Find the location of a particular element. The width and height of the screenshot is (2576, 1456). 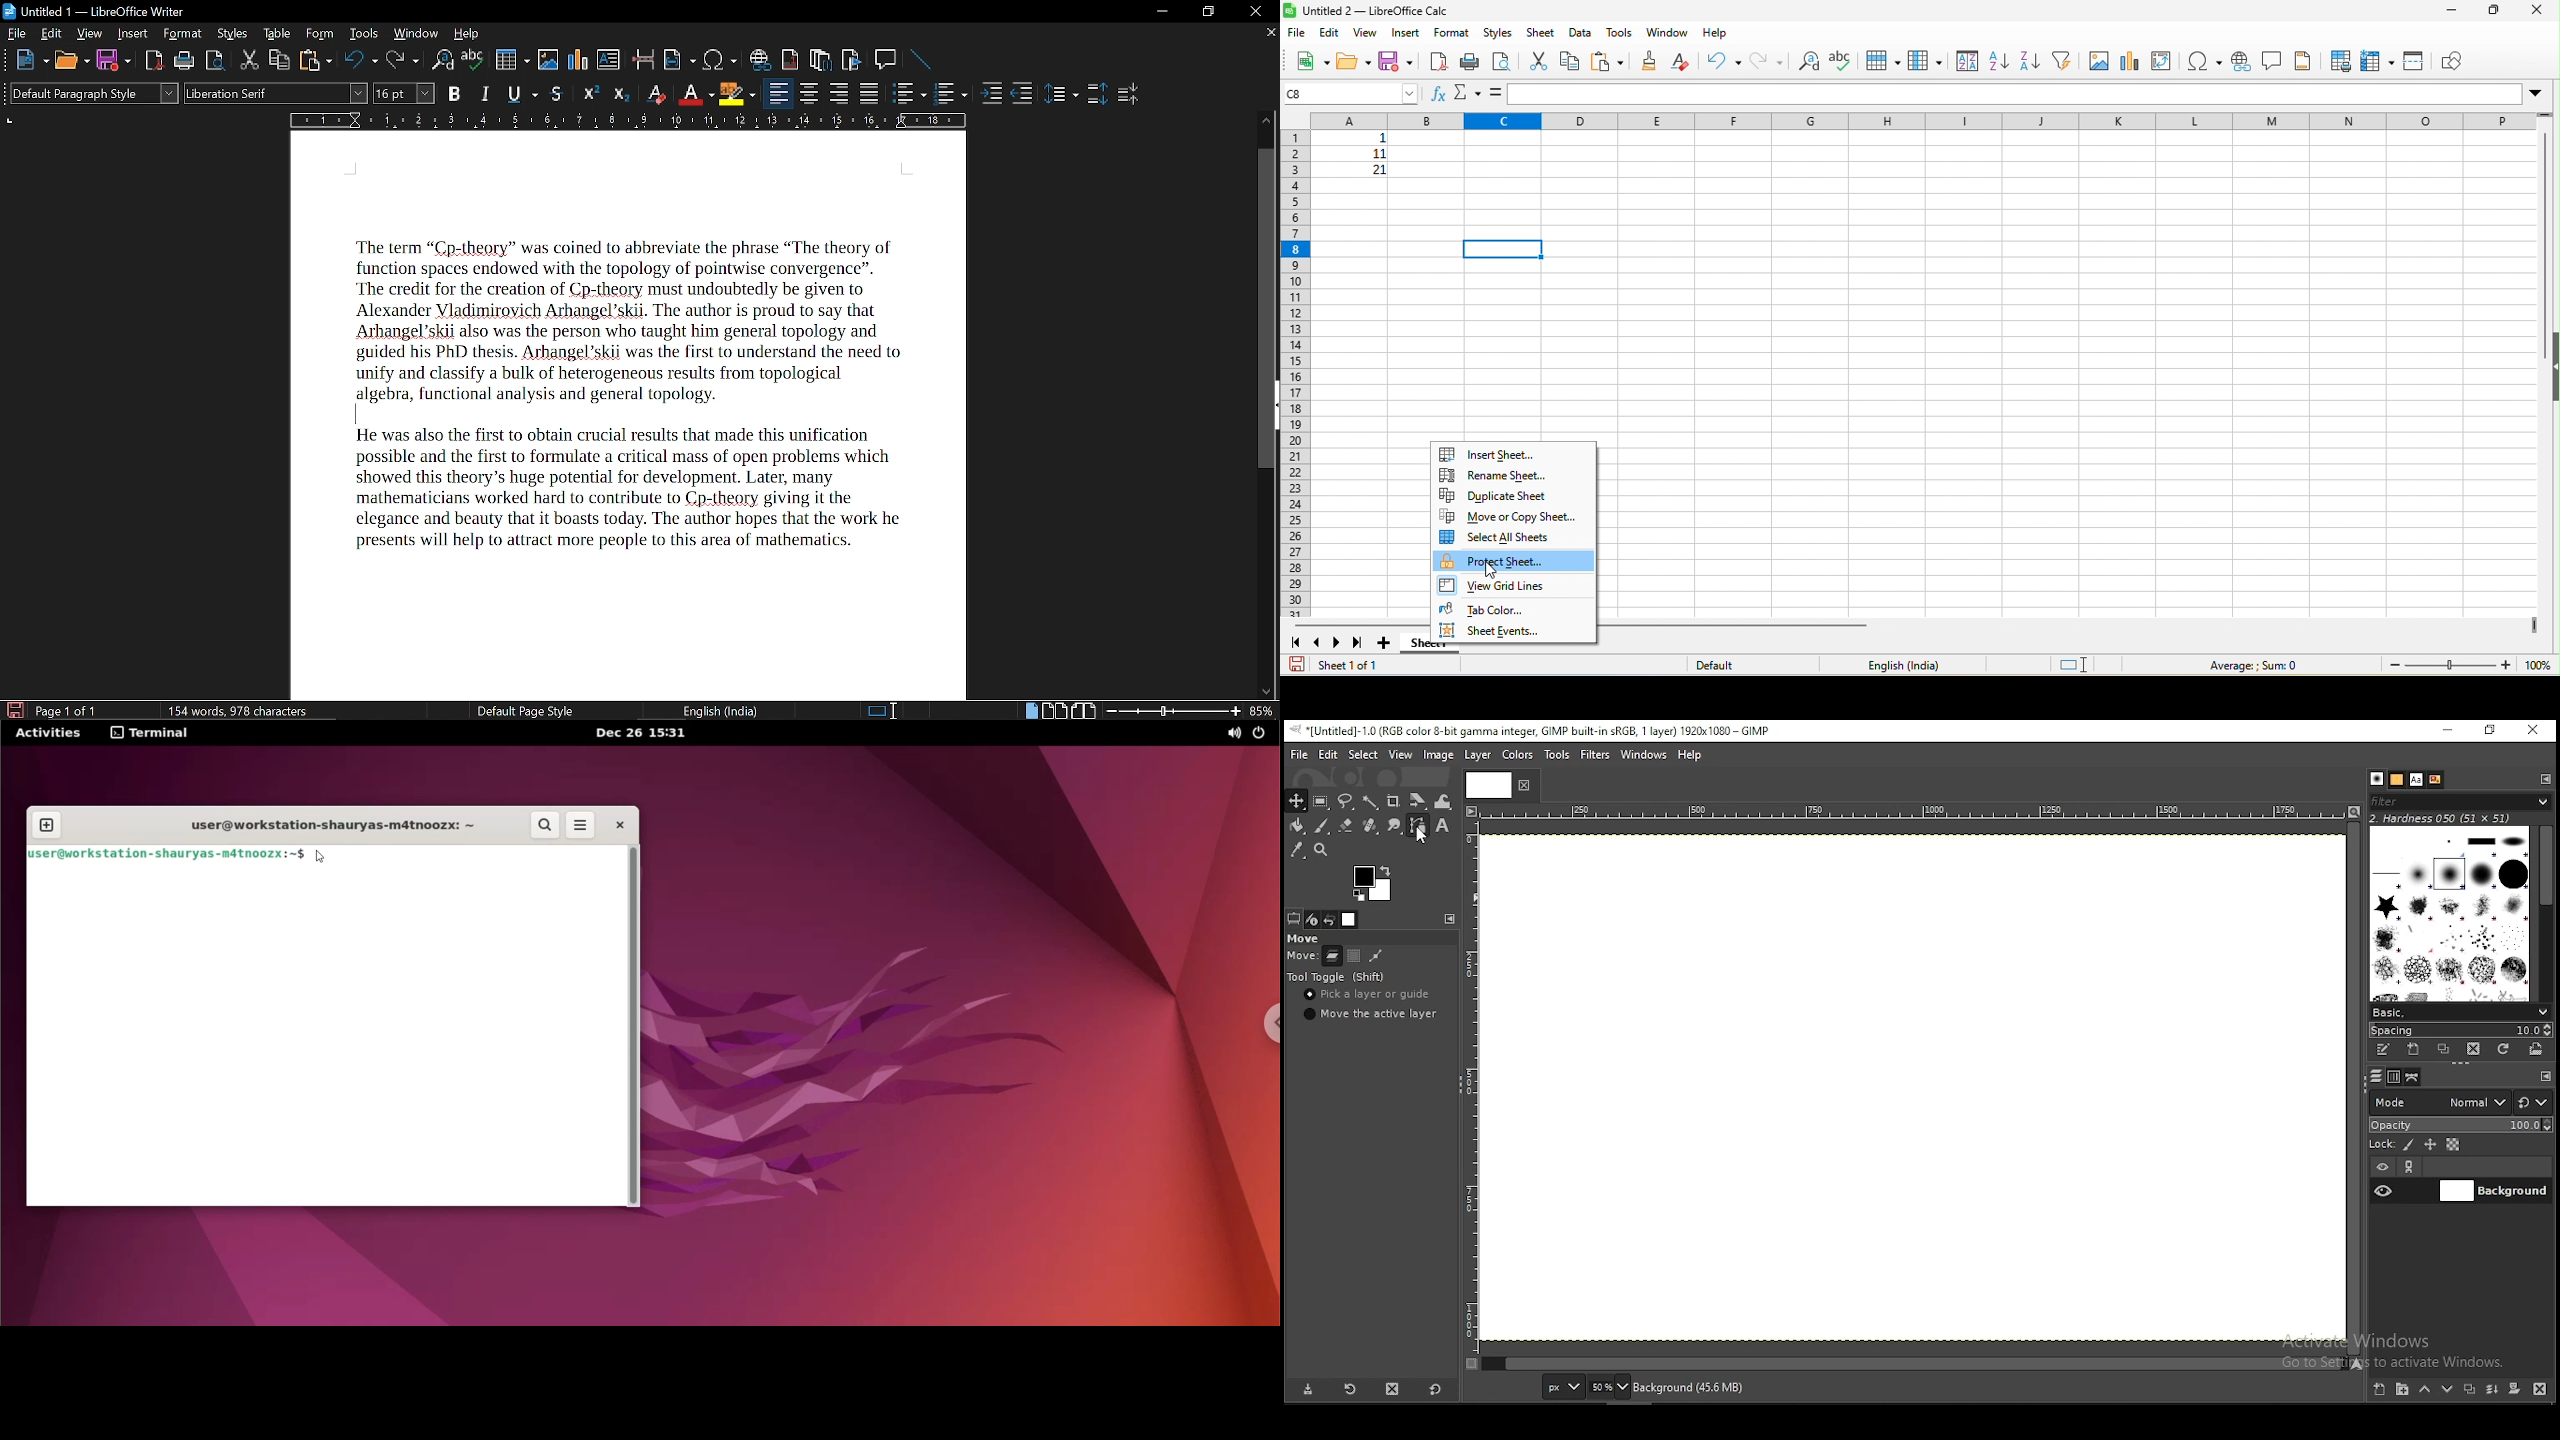

Insert is located at coordinates (133, 34).